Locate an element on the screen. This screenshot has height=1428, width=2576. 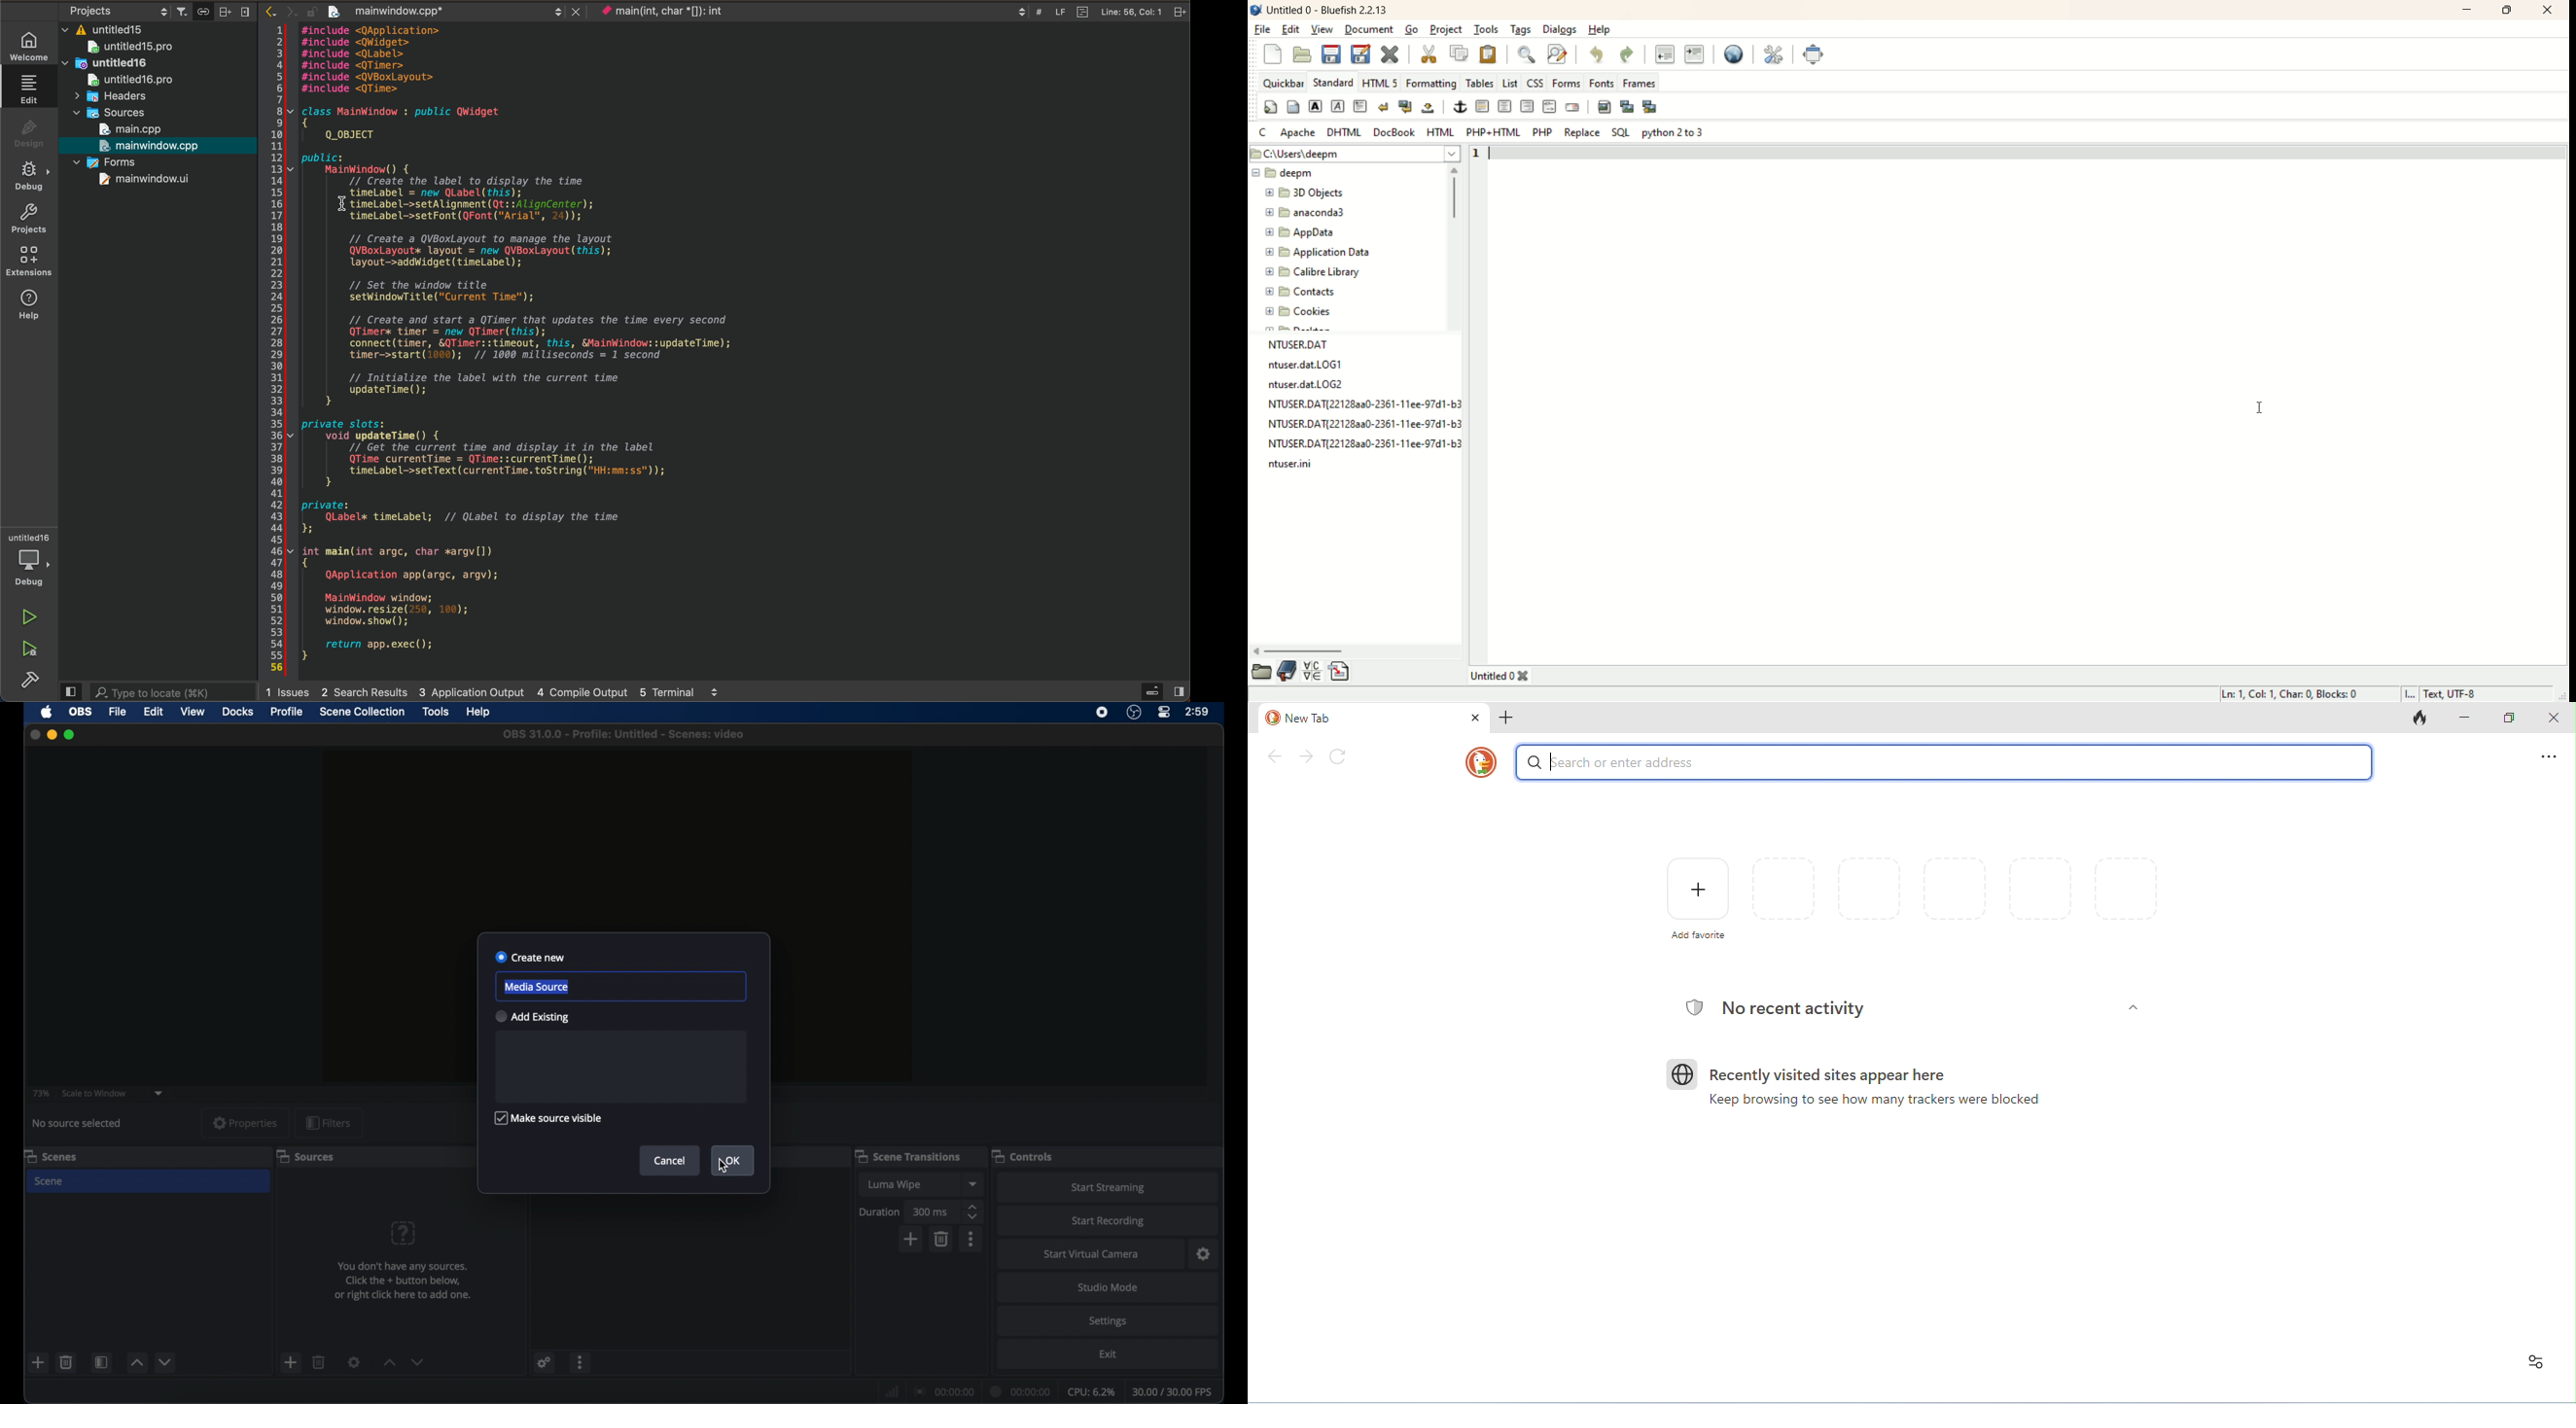
exit is located at coordinates (1109, 1354).